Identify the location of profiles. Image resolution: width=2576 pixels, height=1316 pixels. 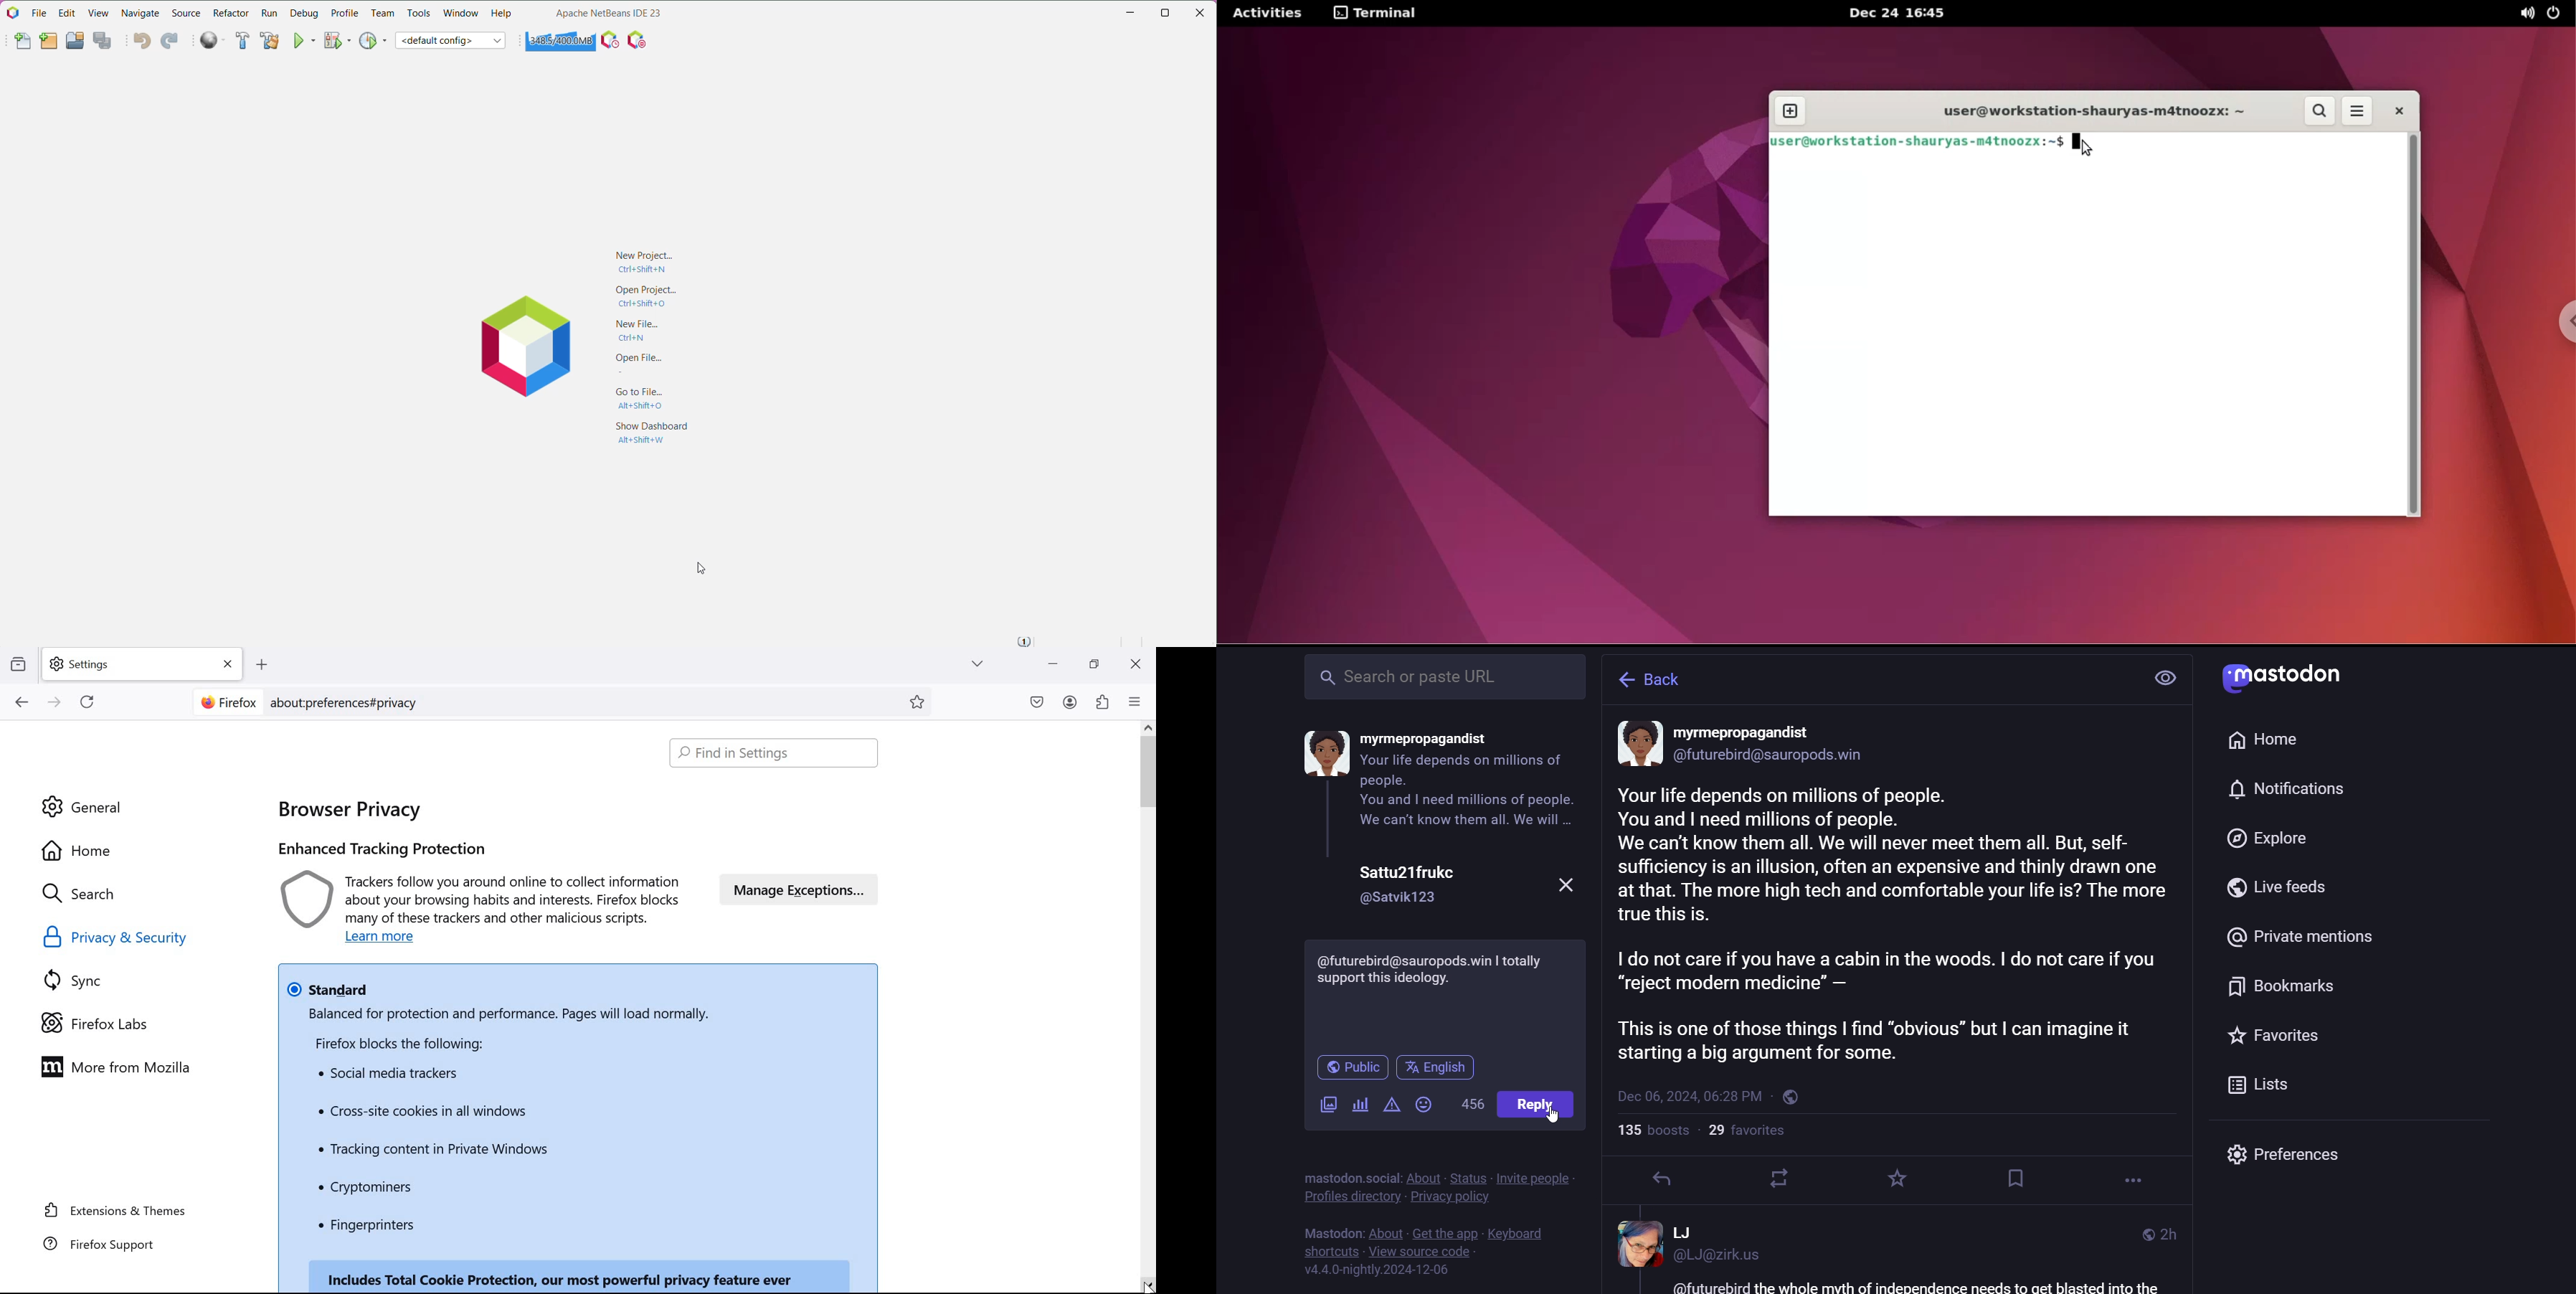
(1350, 1198).